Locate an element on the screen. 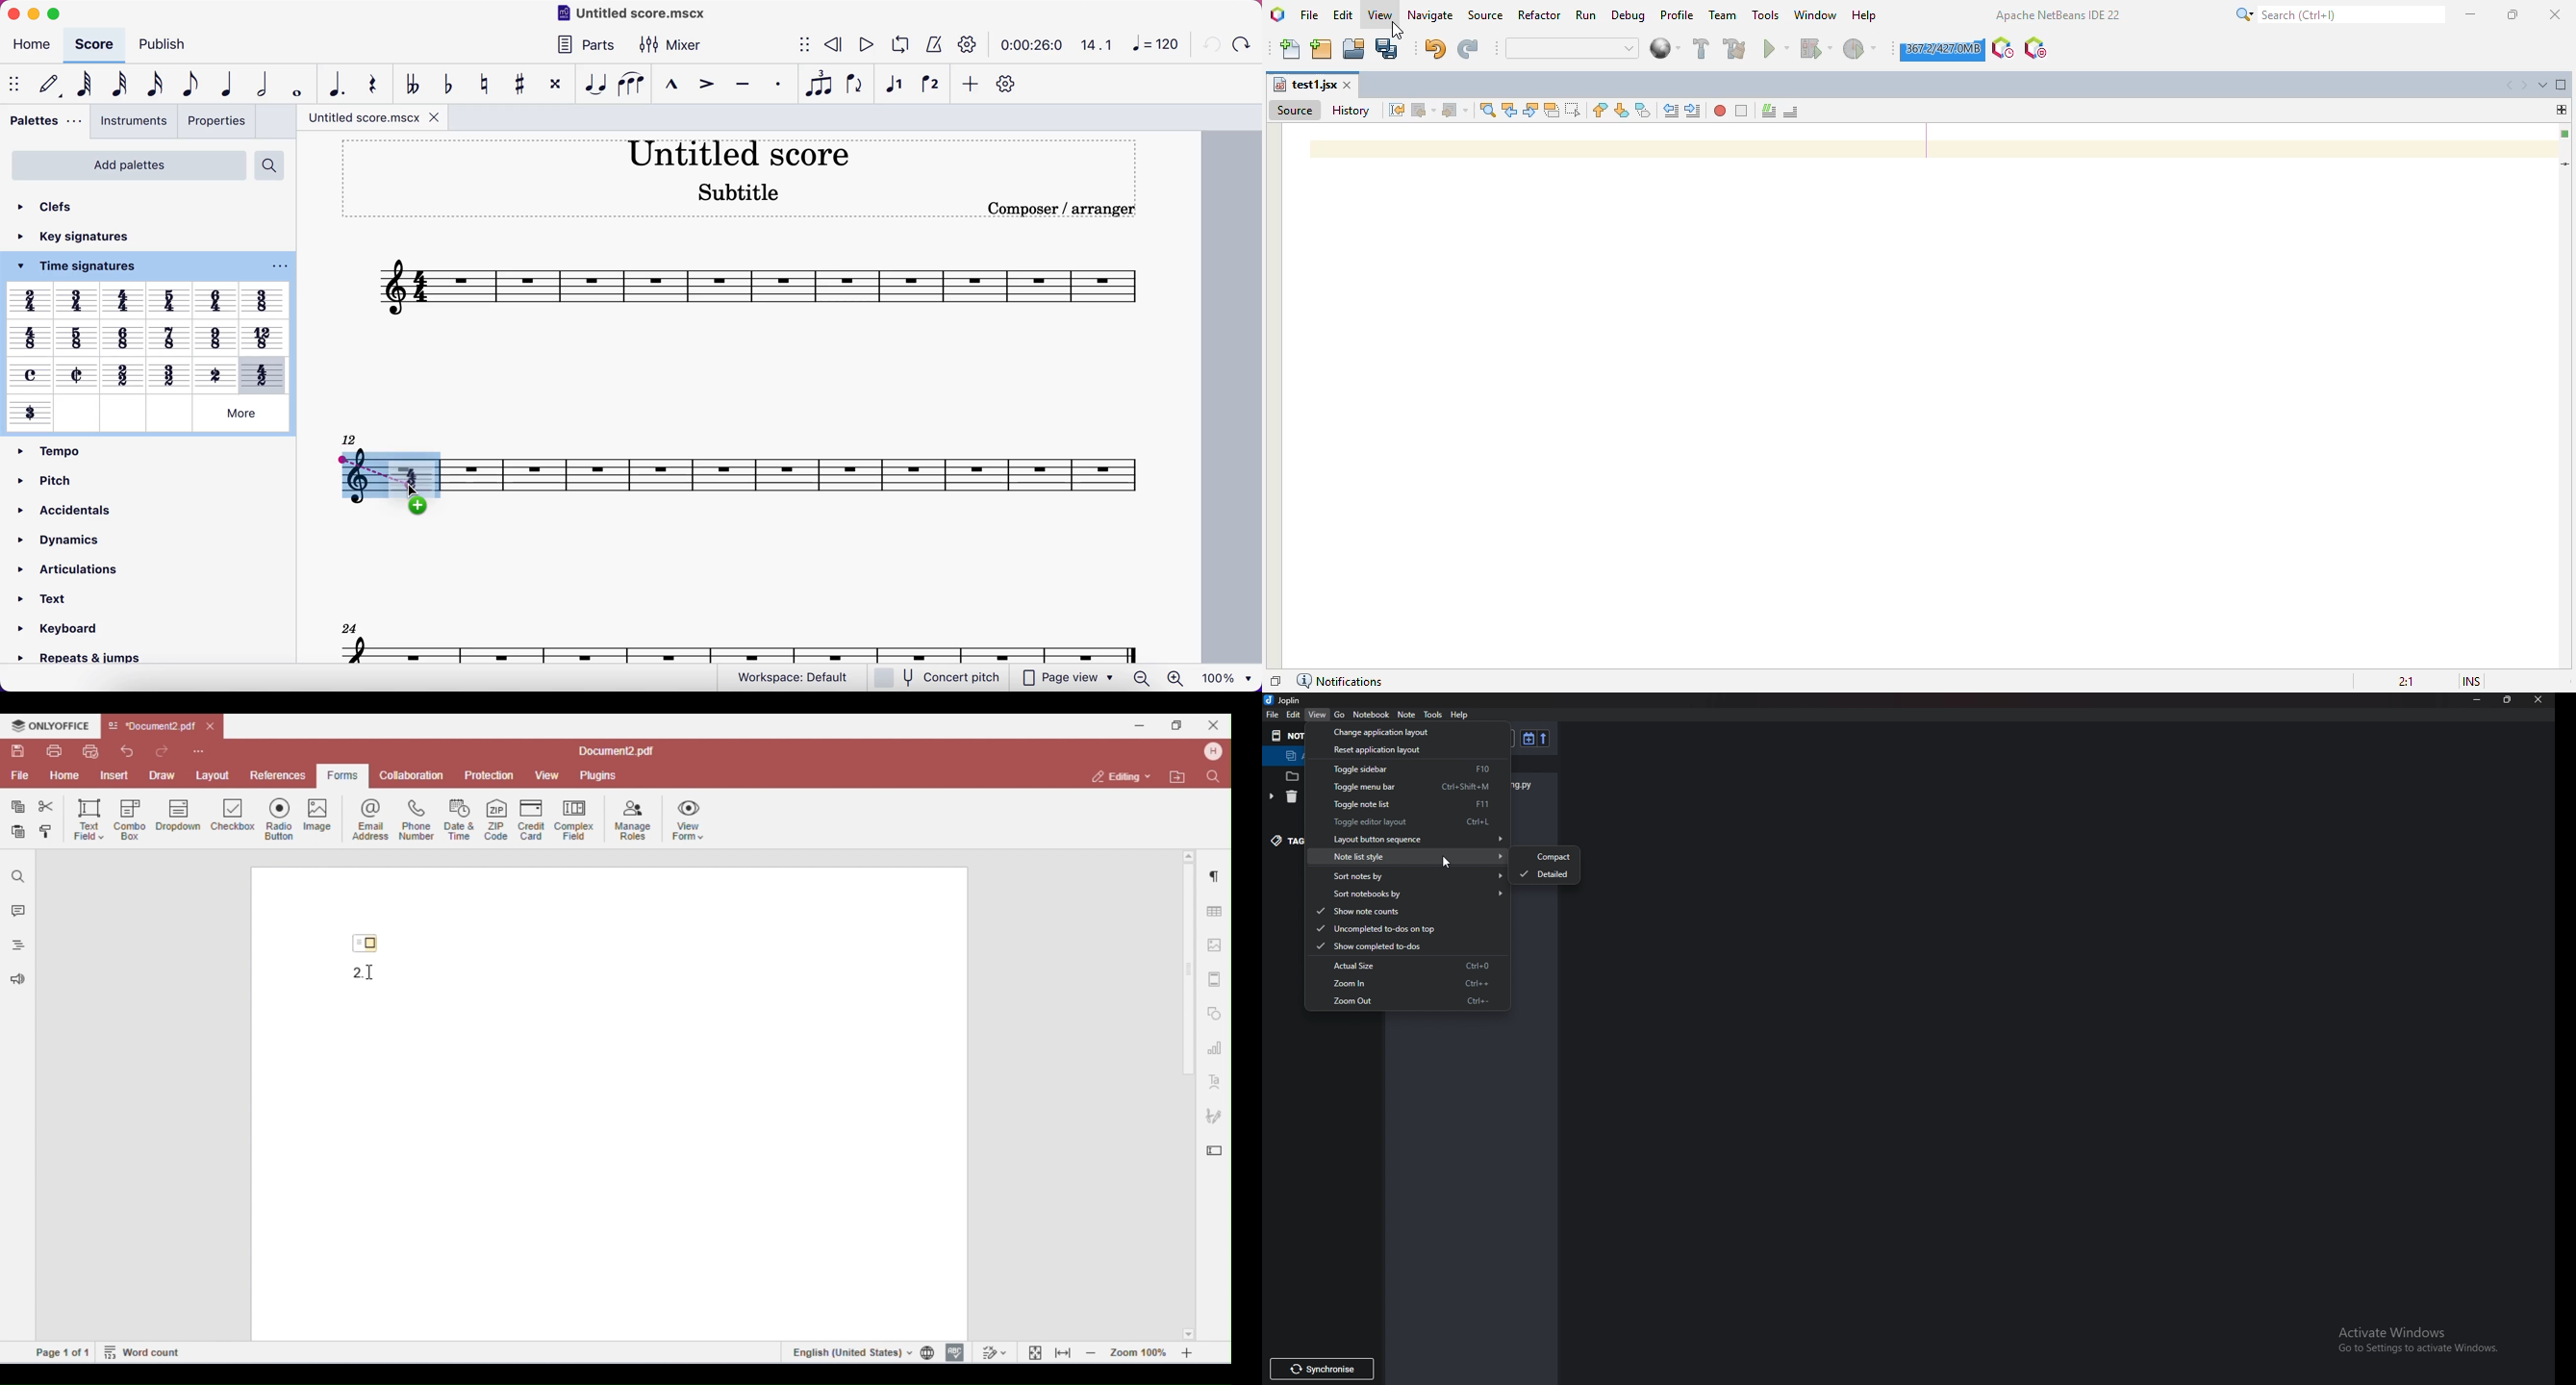  clefs is located at coordinates (53, 204).